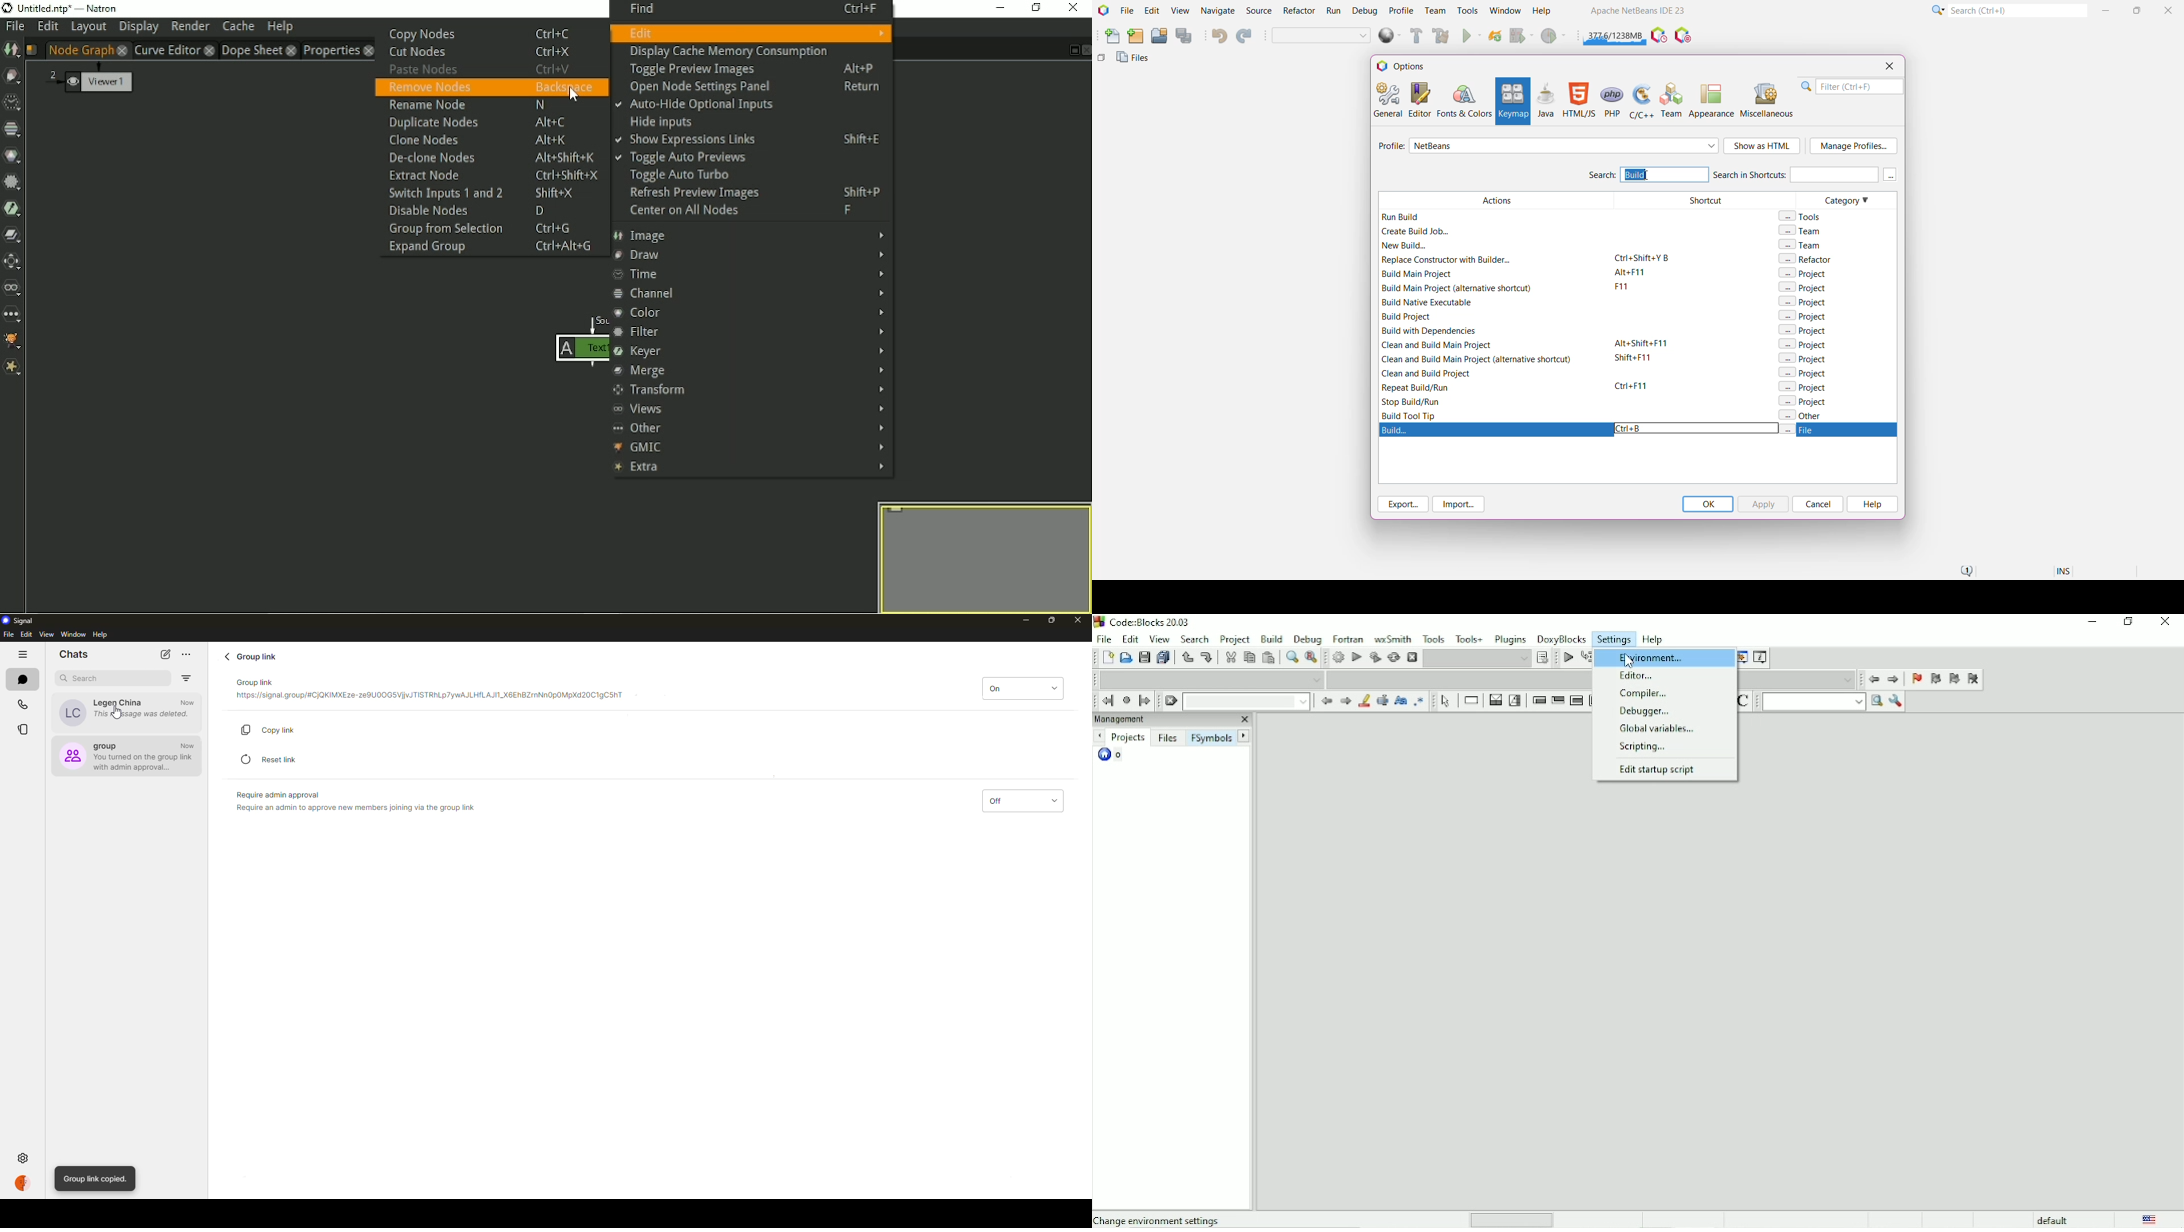 The image size is (2184, 1232). I want to click on Files, so click(1169, 738).